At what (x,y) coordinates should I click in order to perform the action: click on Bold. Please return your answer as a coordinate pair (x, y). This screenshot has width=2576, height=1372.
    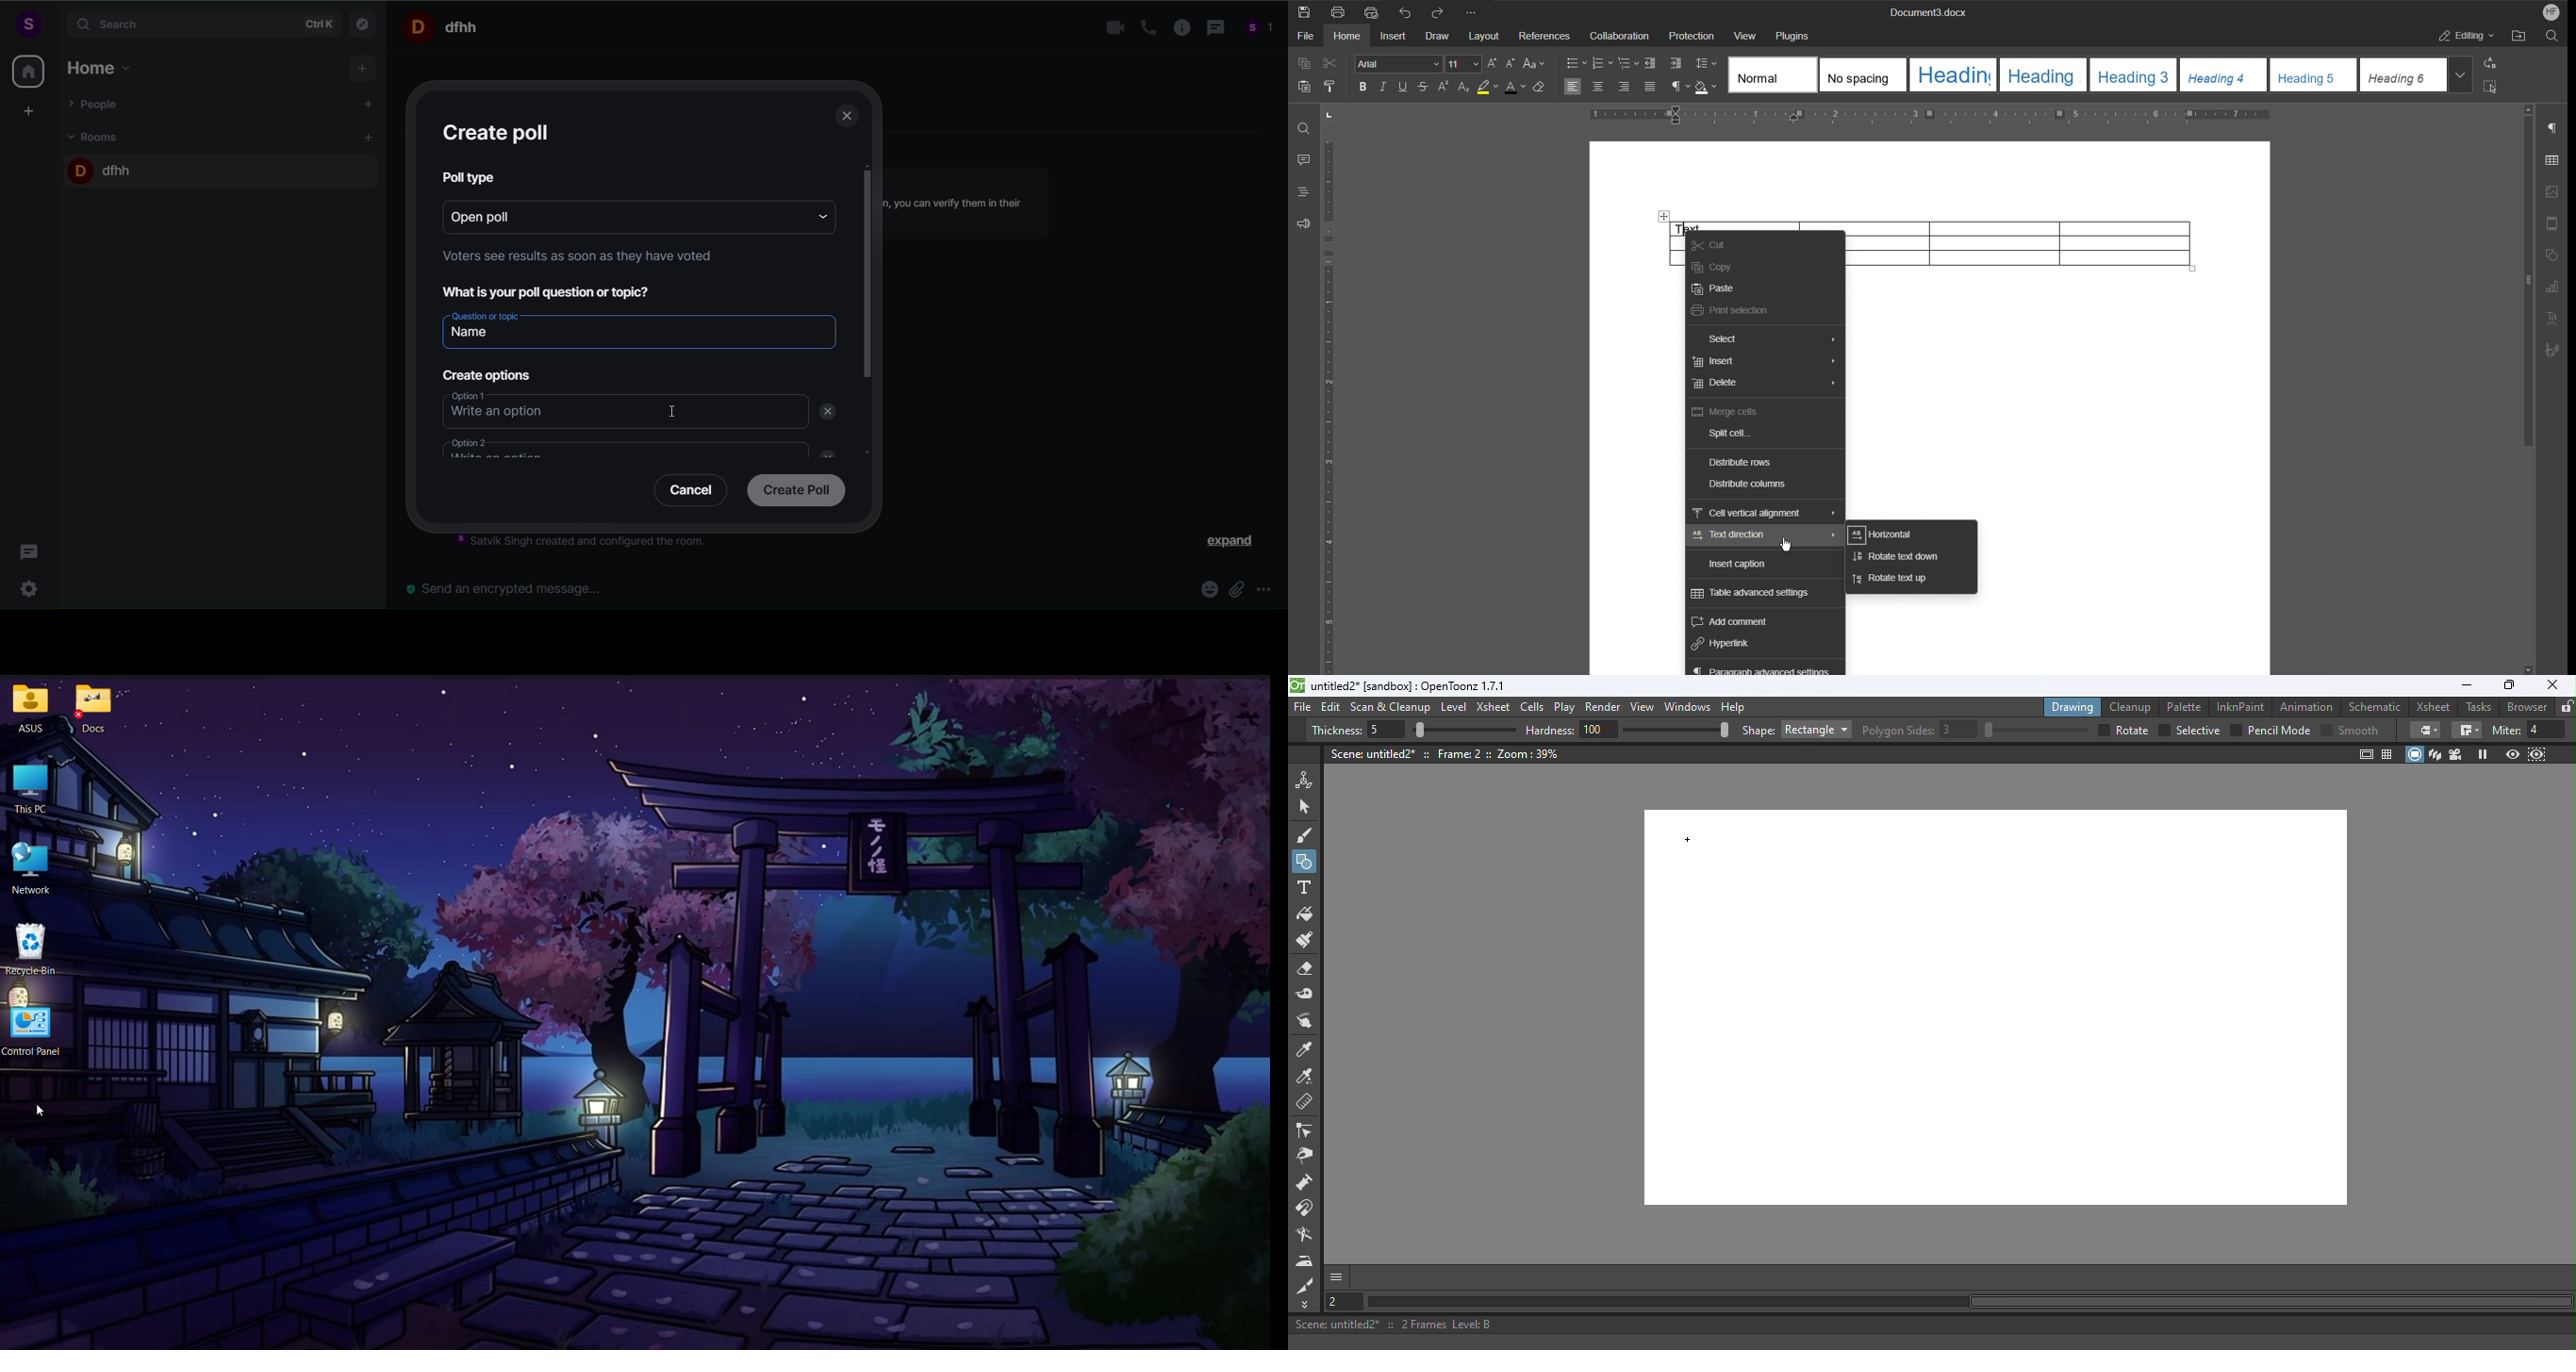
    Looking at the image, I should click on (1365, 87).